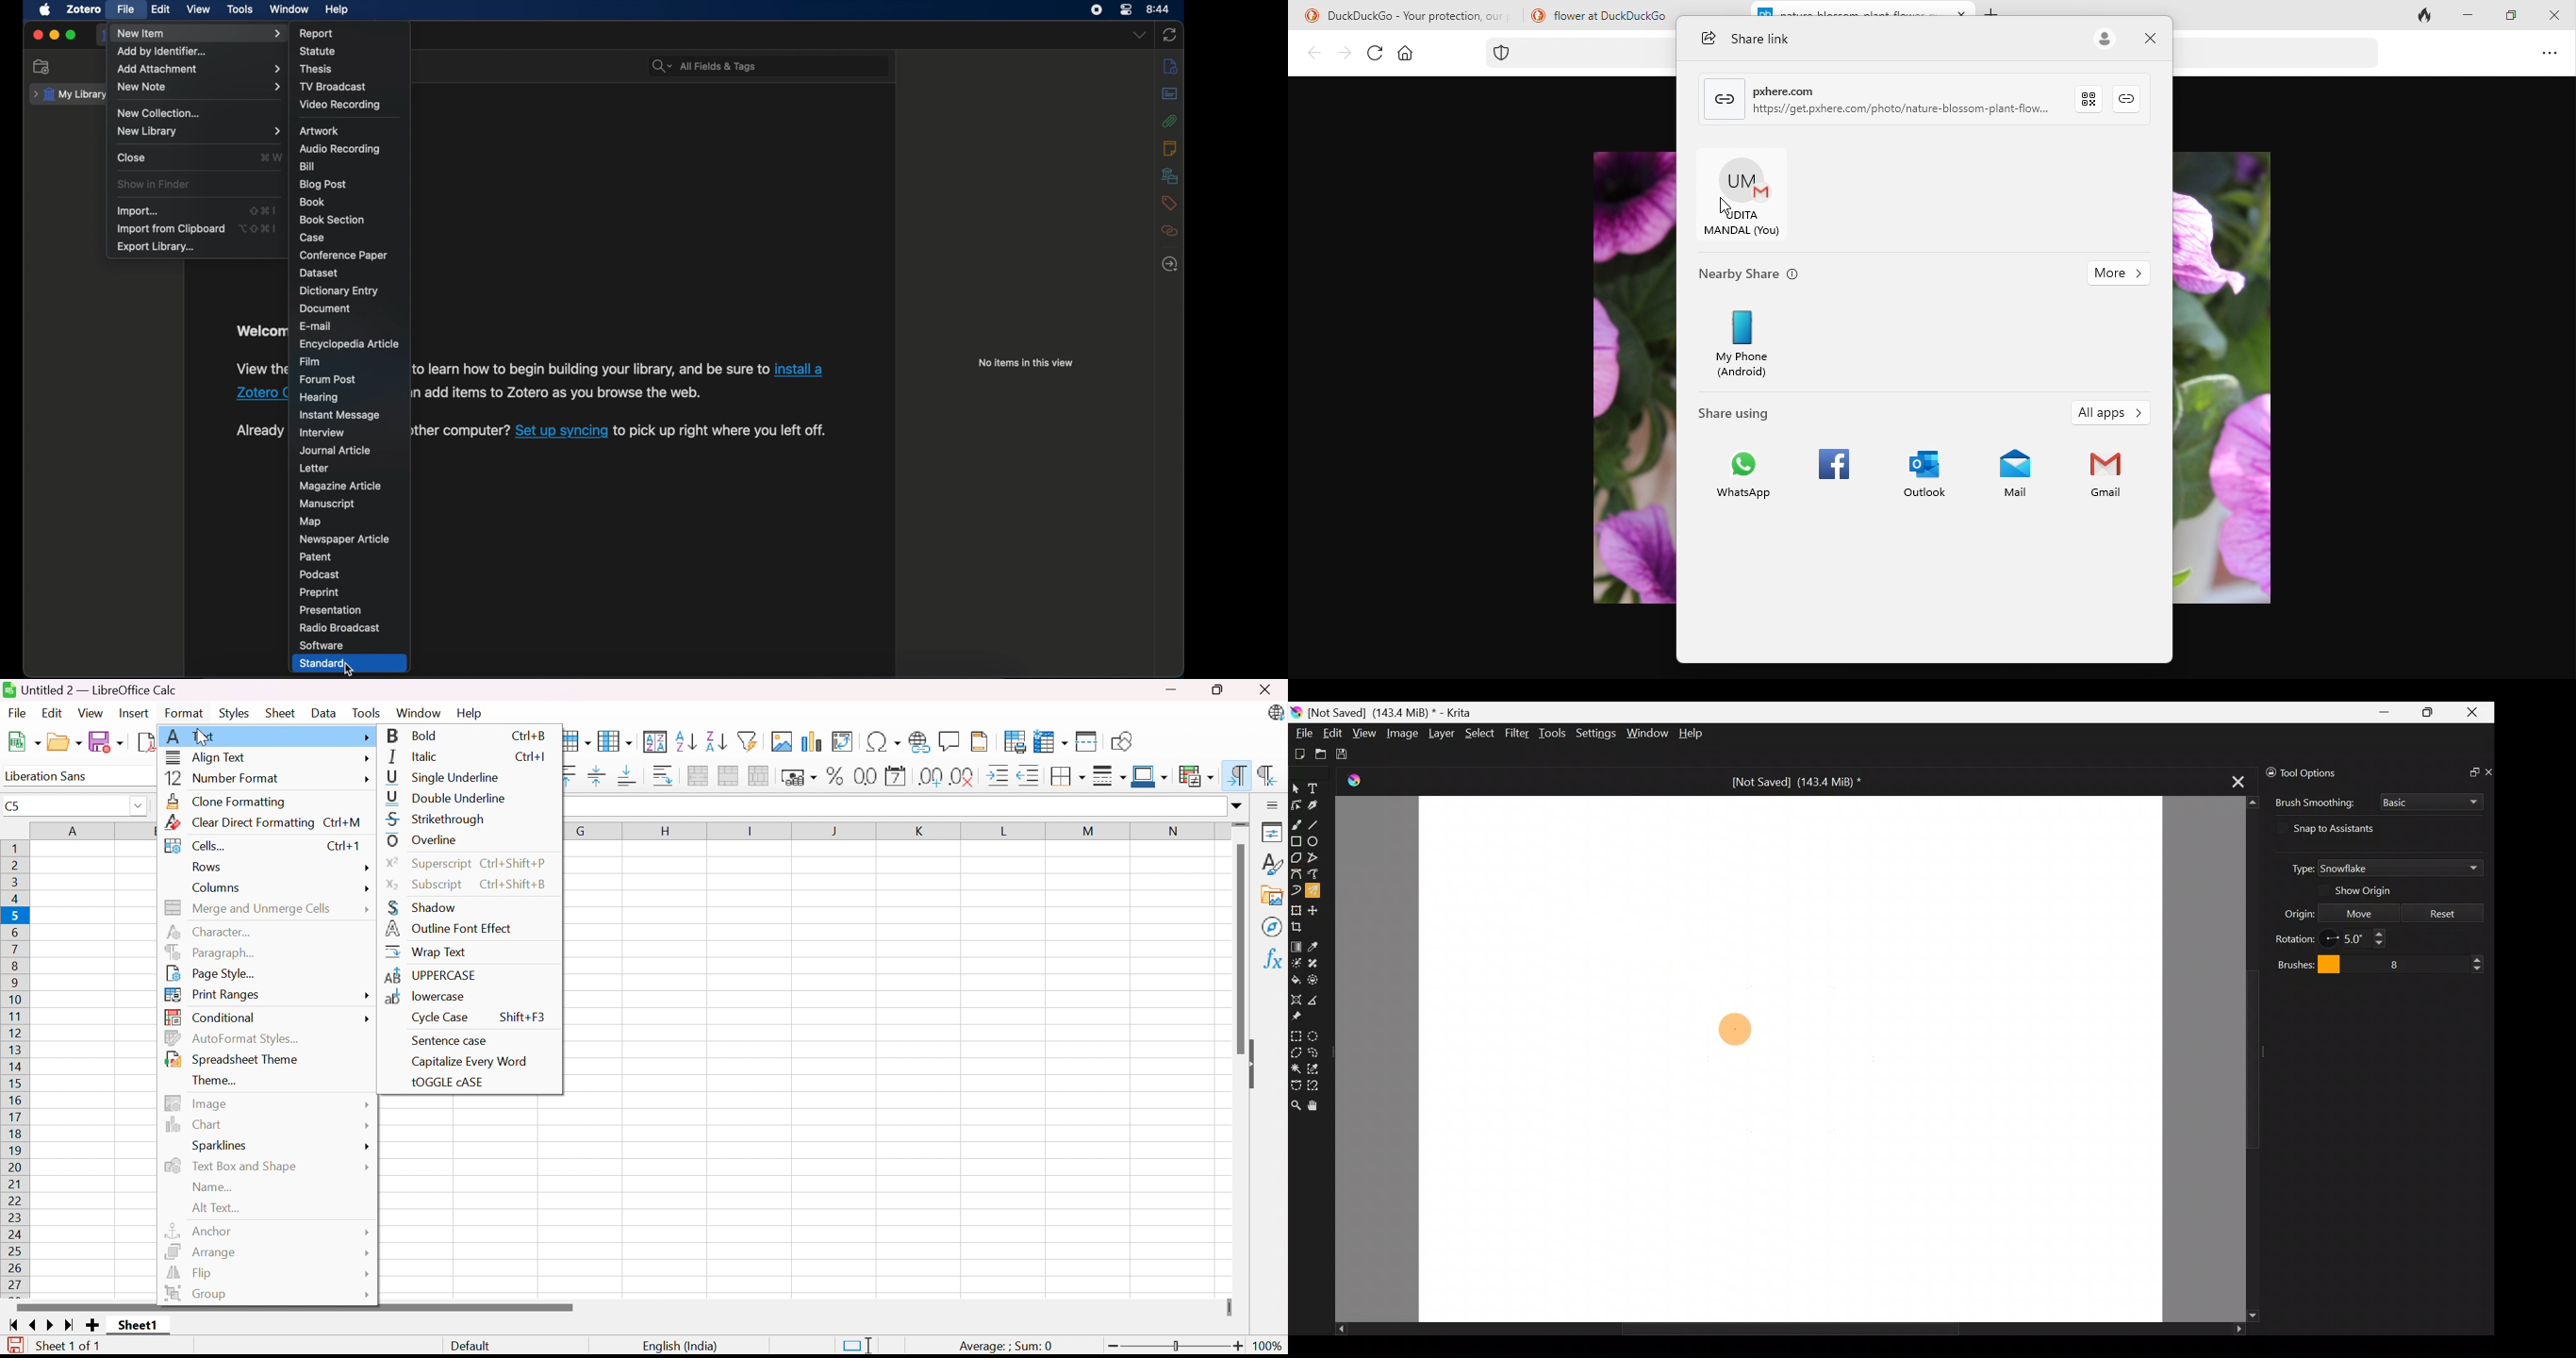  Describe the element at coordinates (340, 149) in the screenshot. I see `audio recording` at that location.